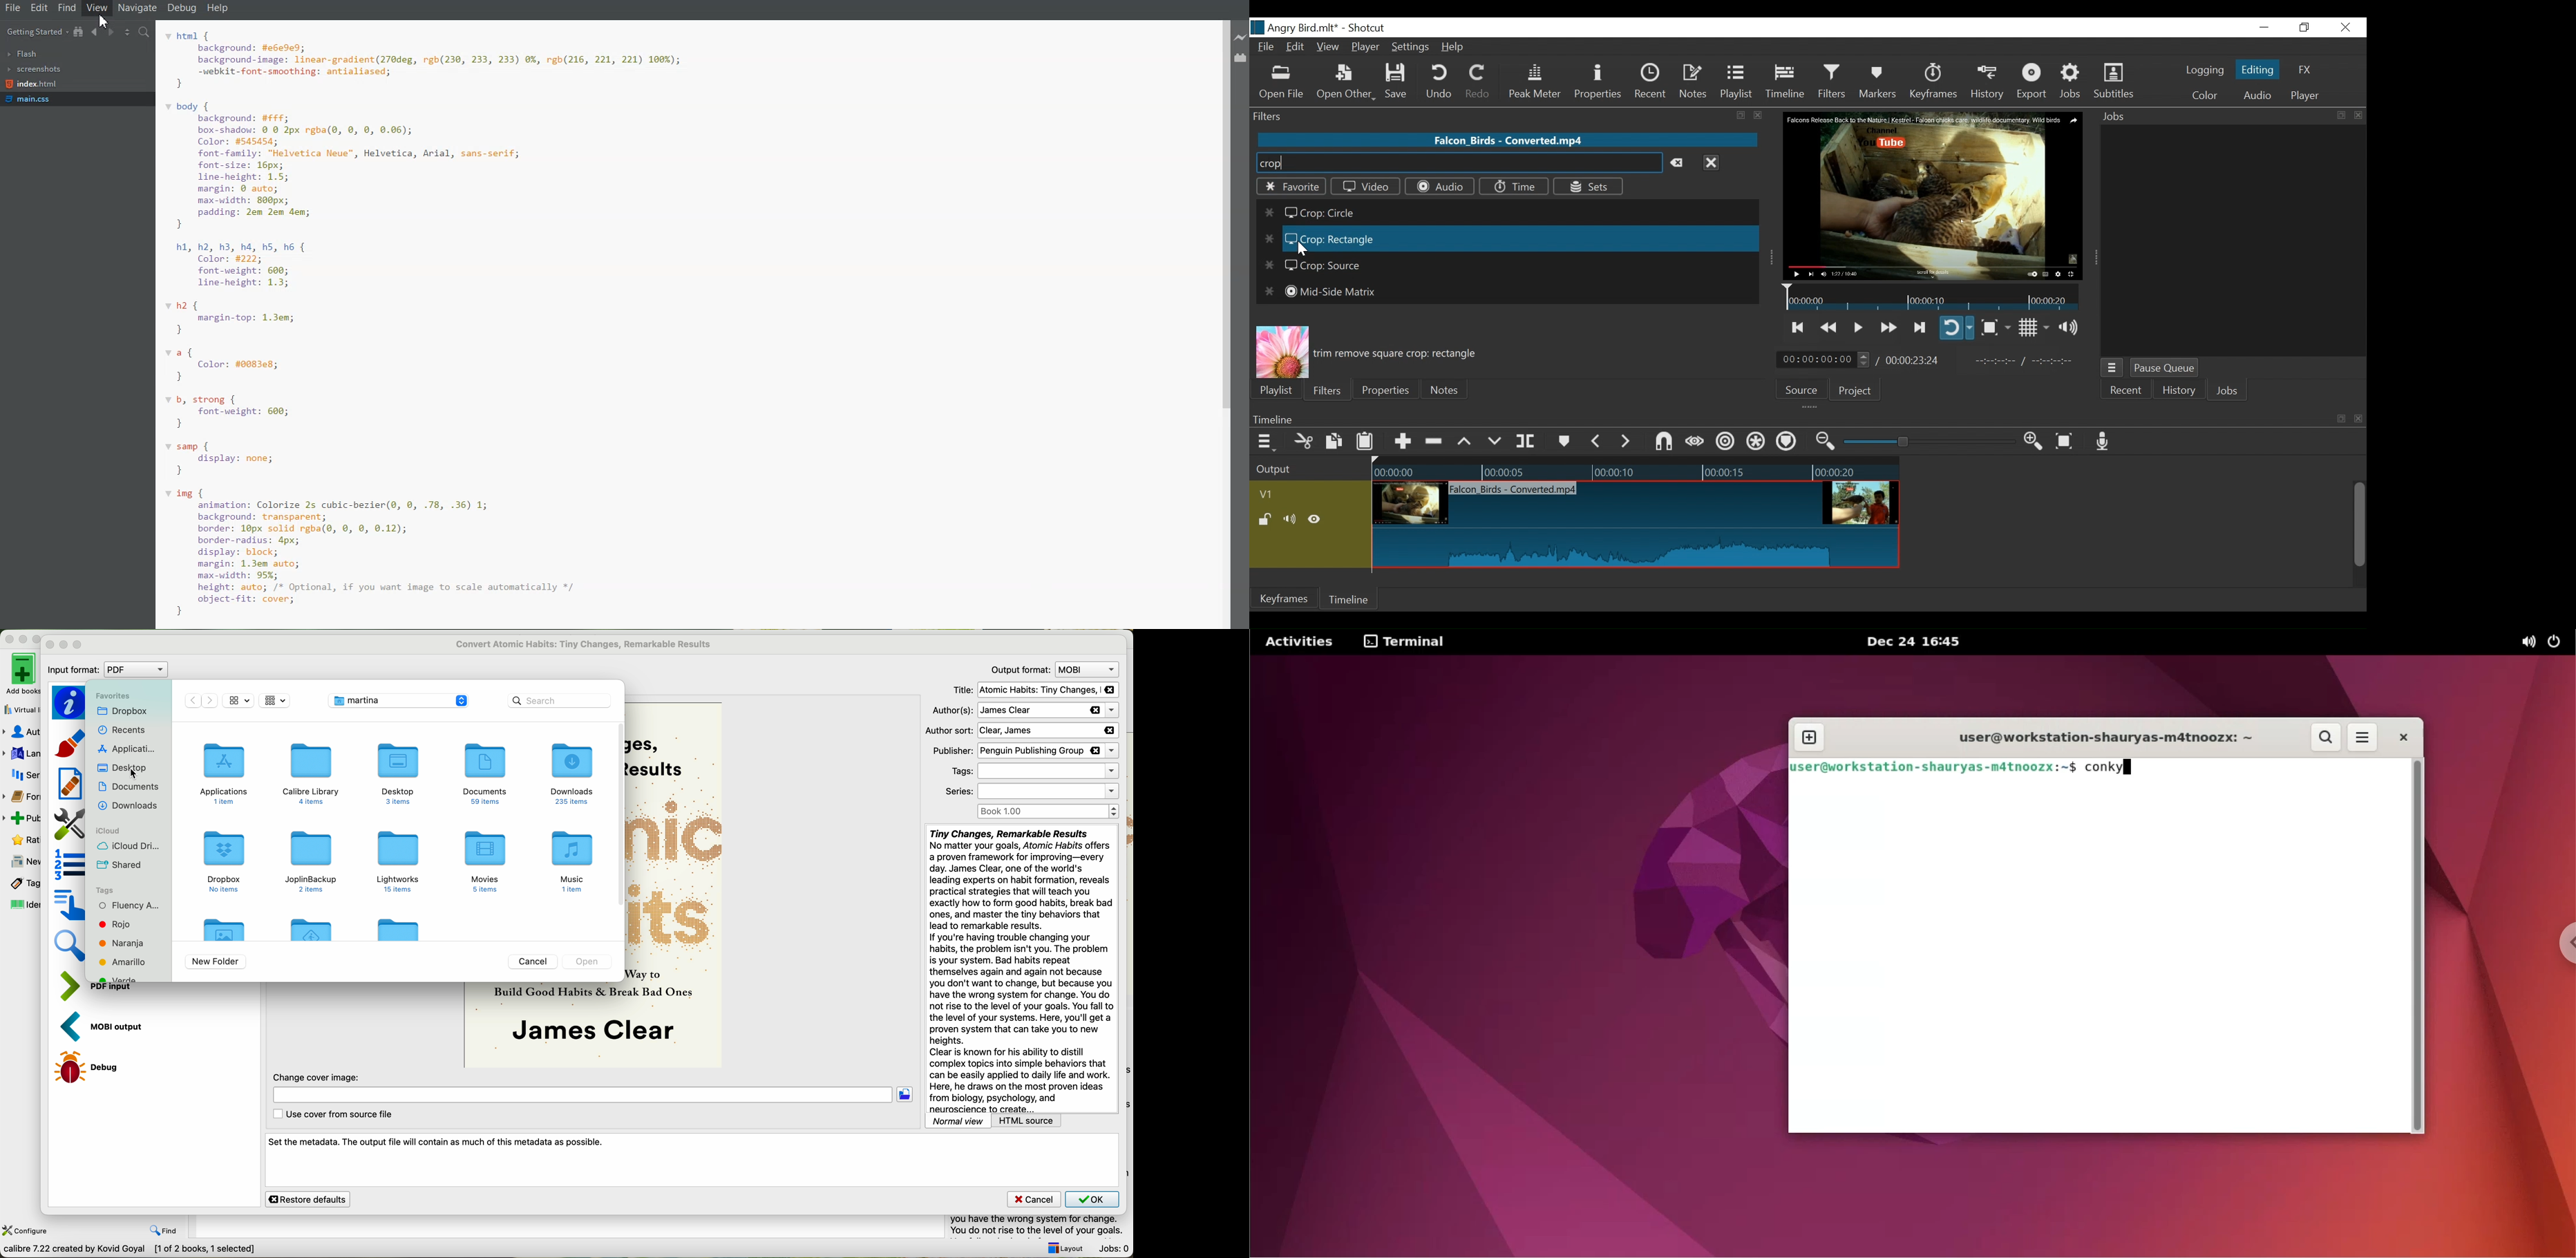 Image resolution: width=2576 pixels, height=1260 pixels. What do you see at coordinates (308, 1199) in the screenshot?
I see `restore defaults` at bounding box center [308, 1199].